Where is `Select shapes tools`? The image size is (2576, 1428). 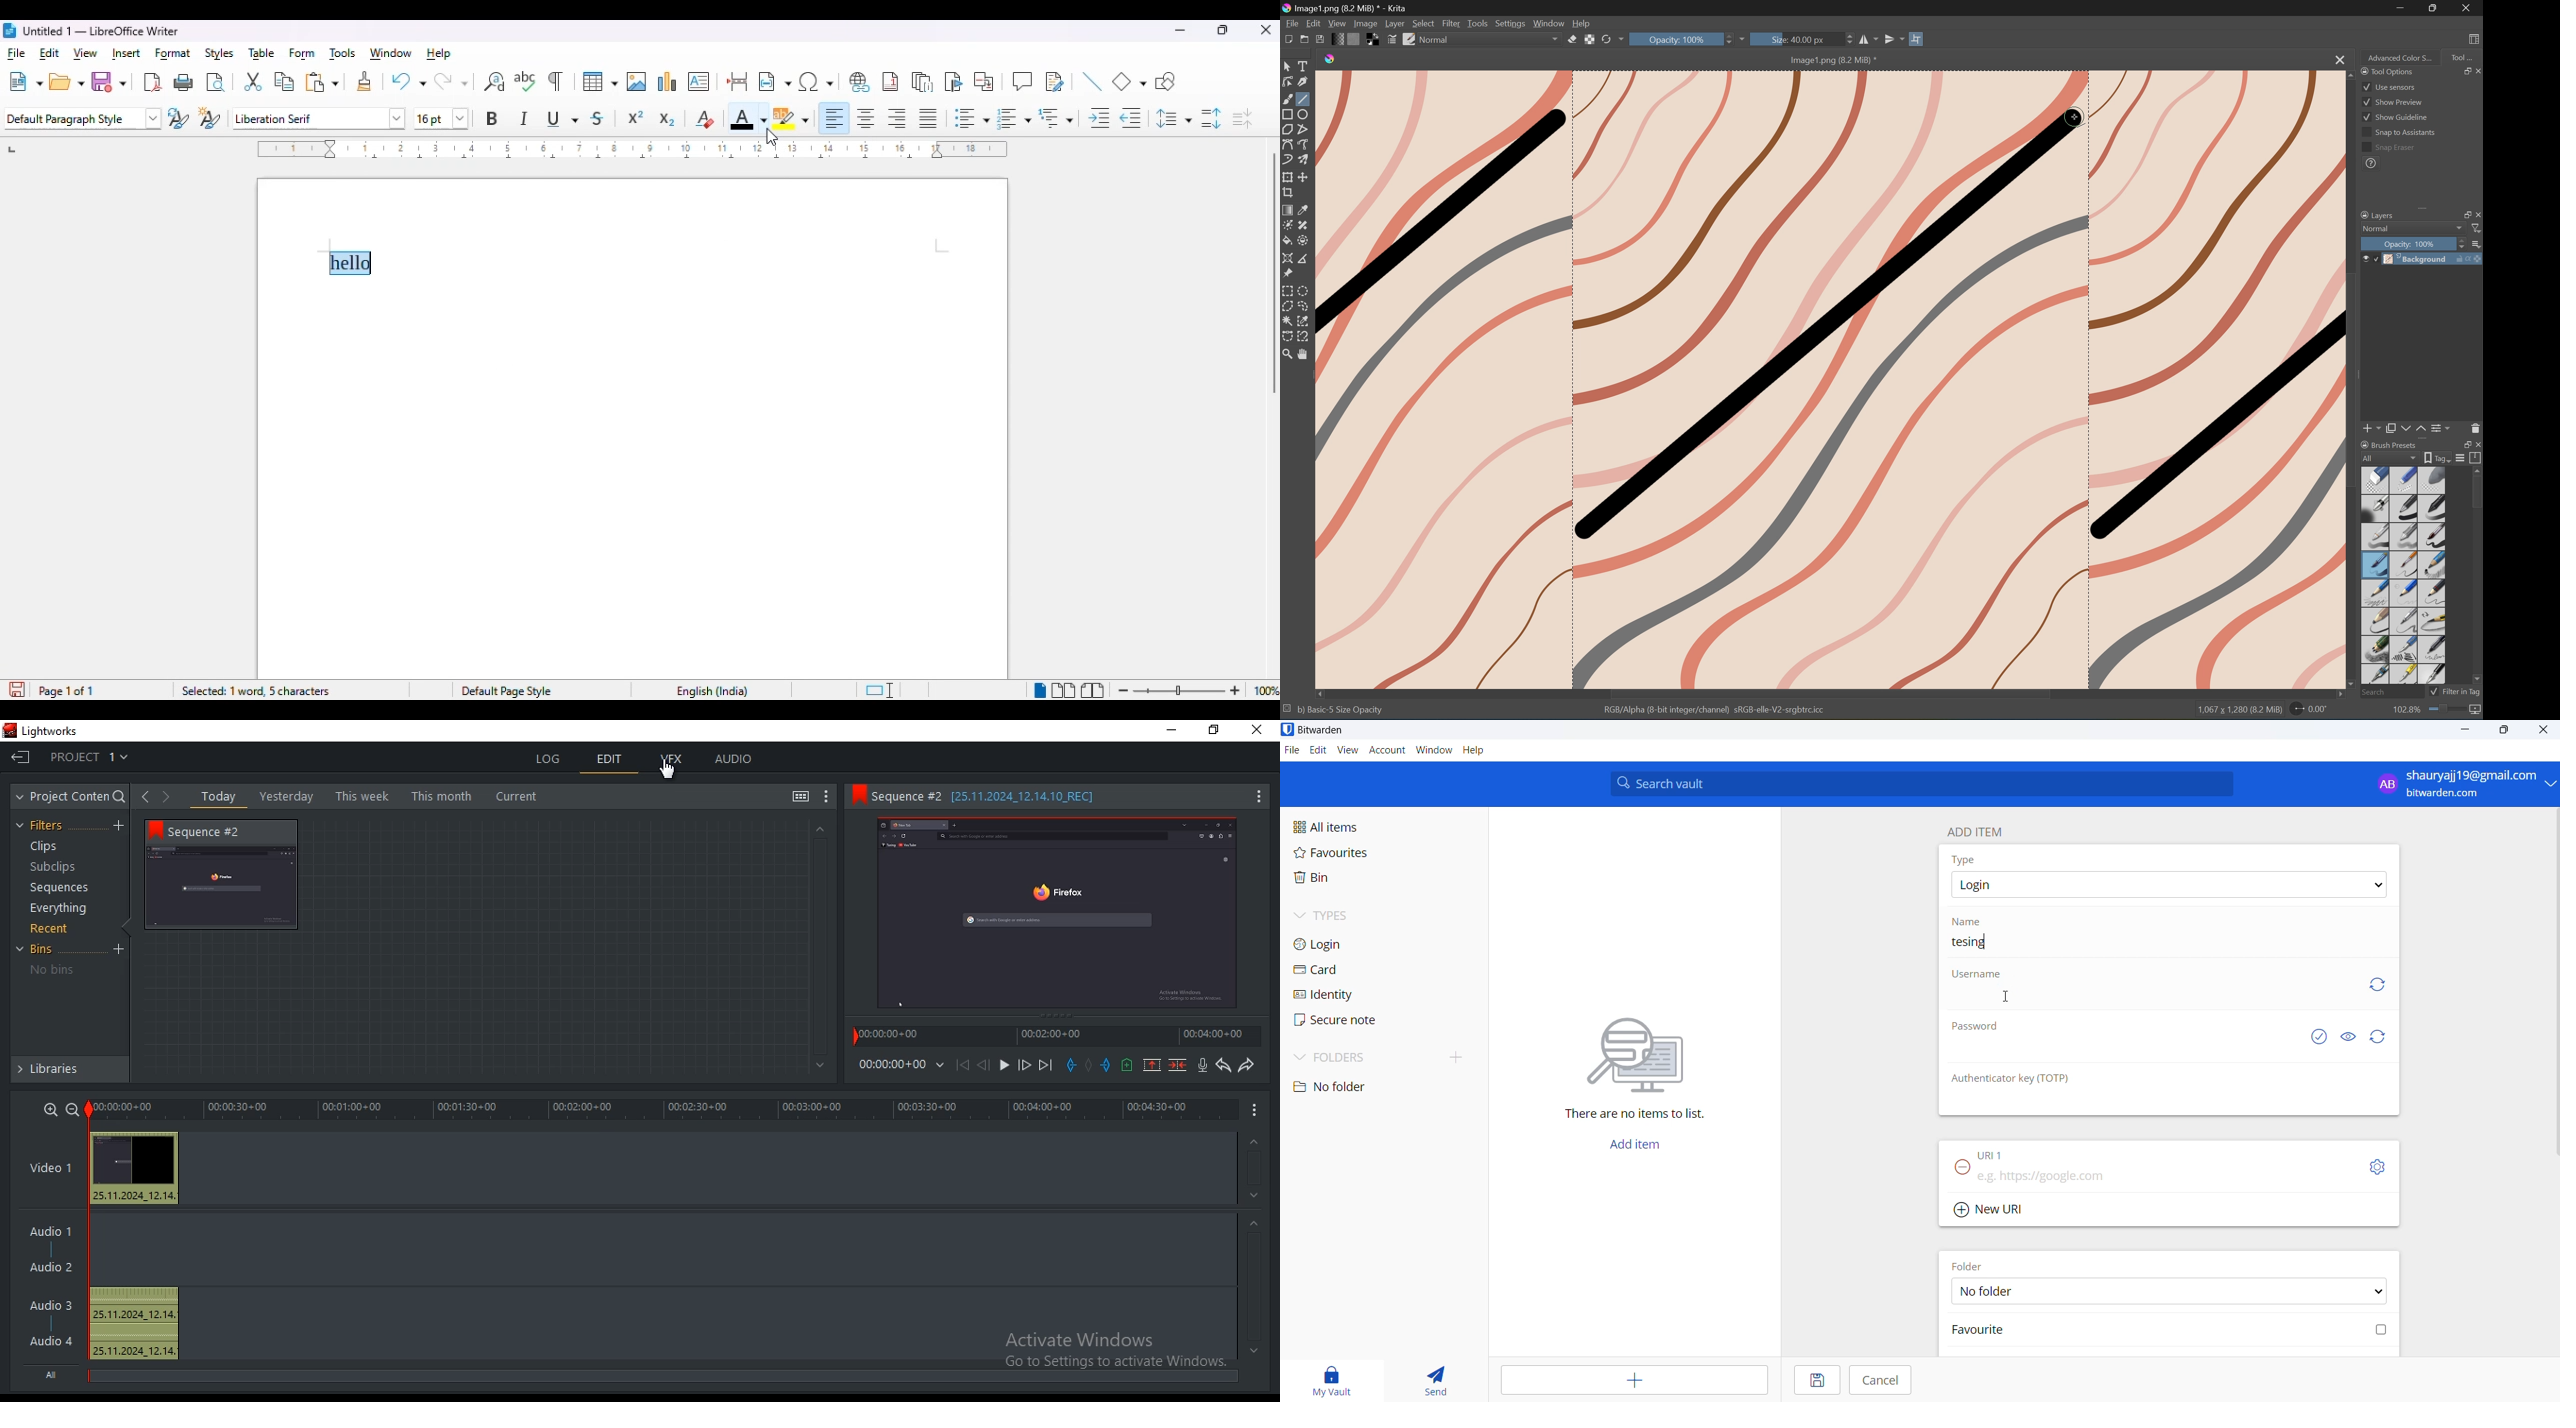
Select shapes tools is located at coordinates (1288, 65).